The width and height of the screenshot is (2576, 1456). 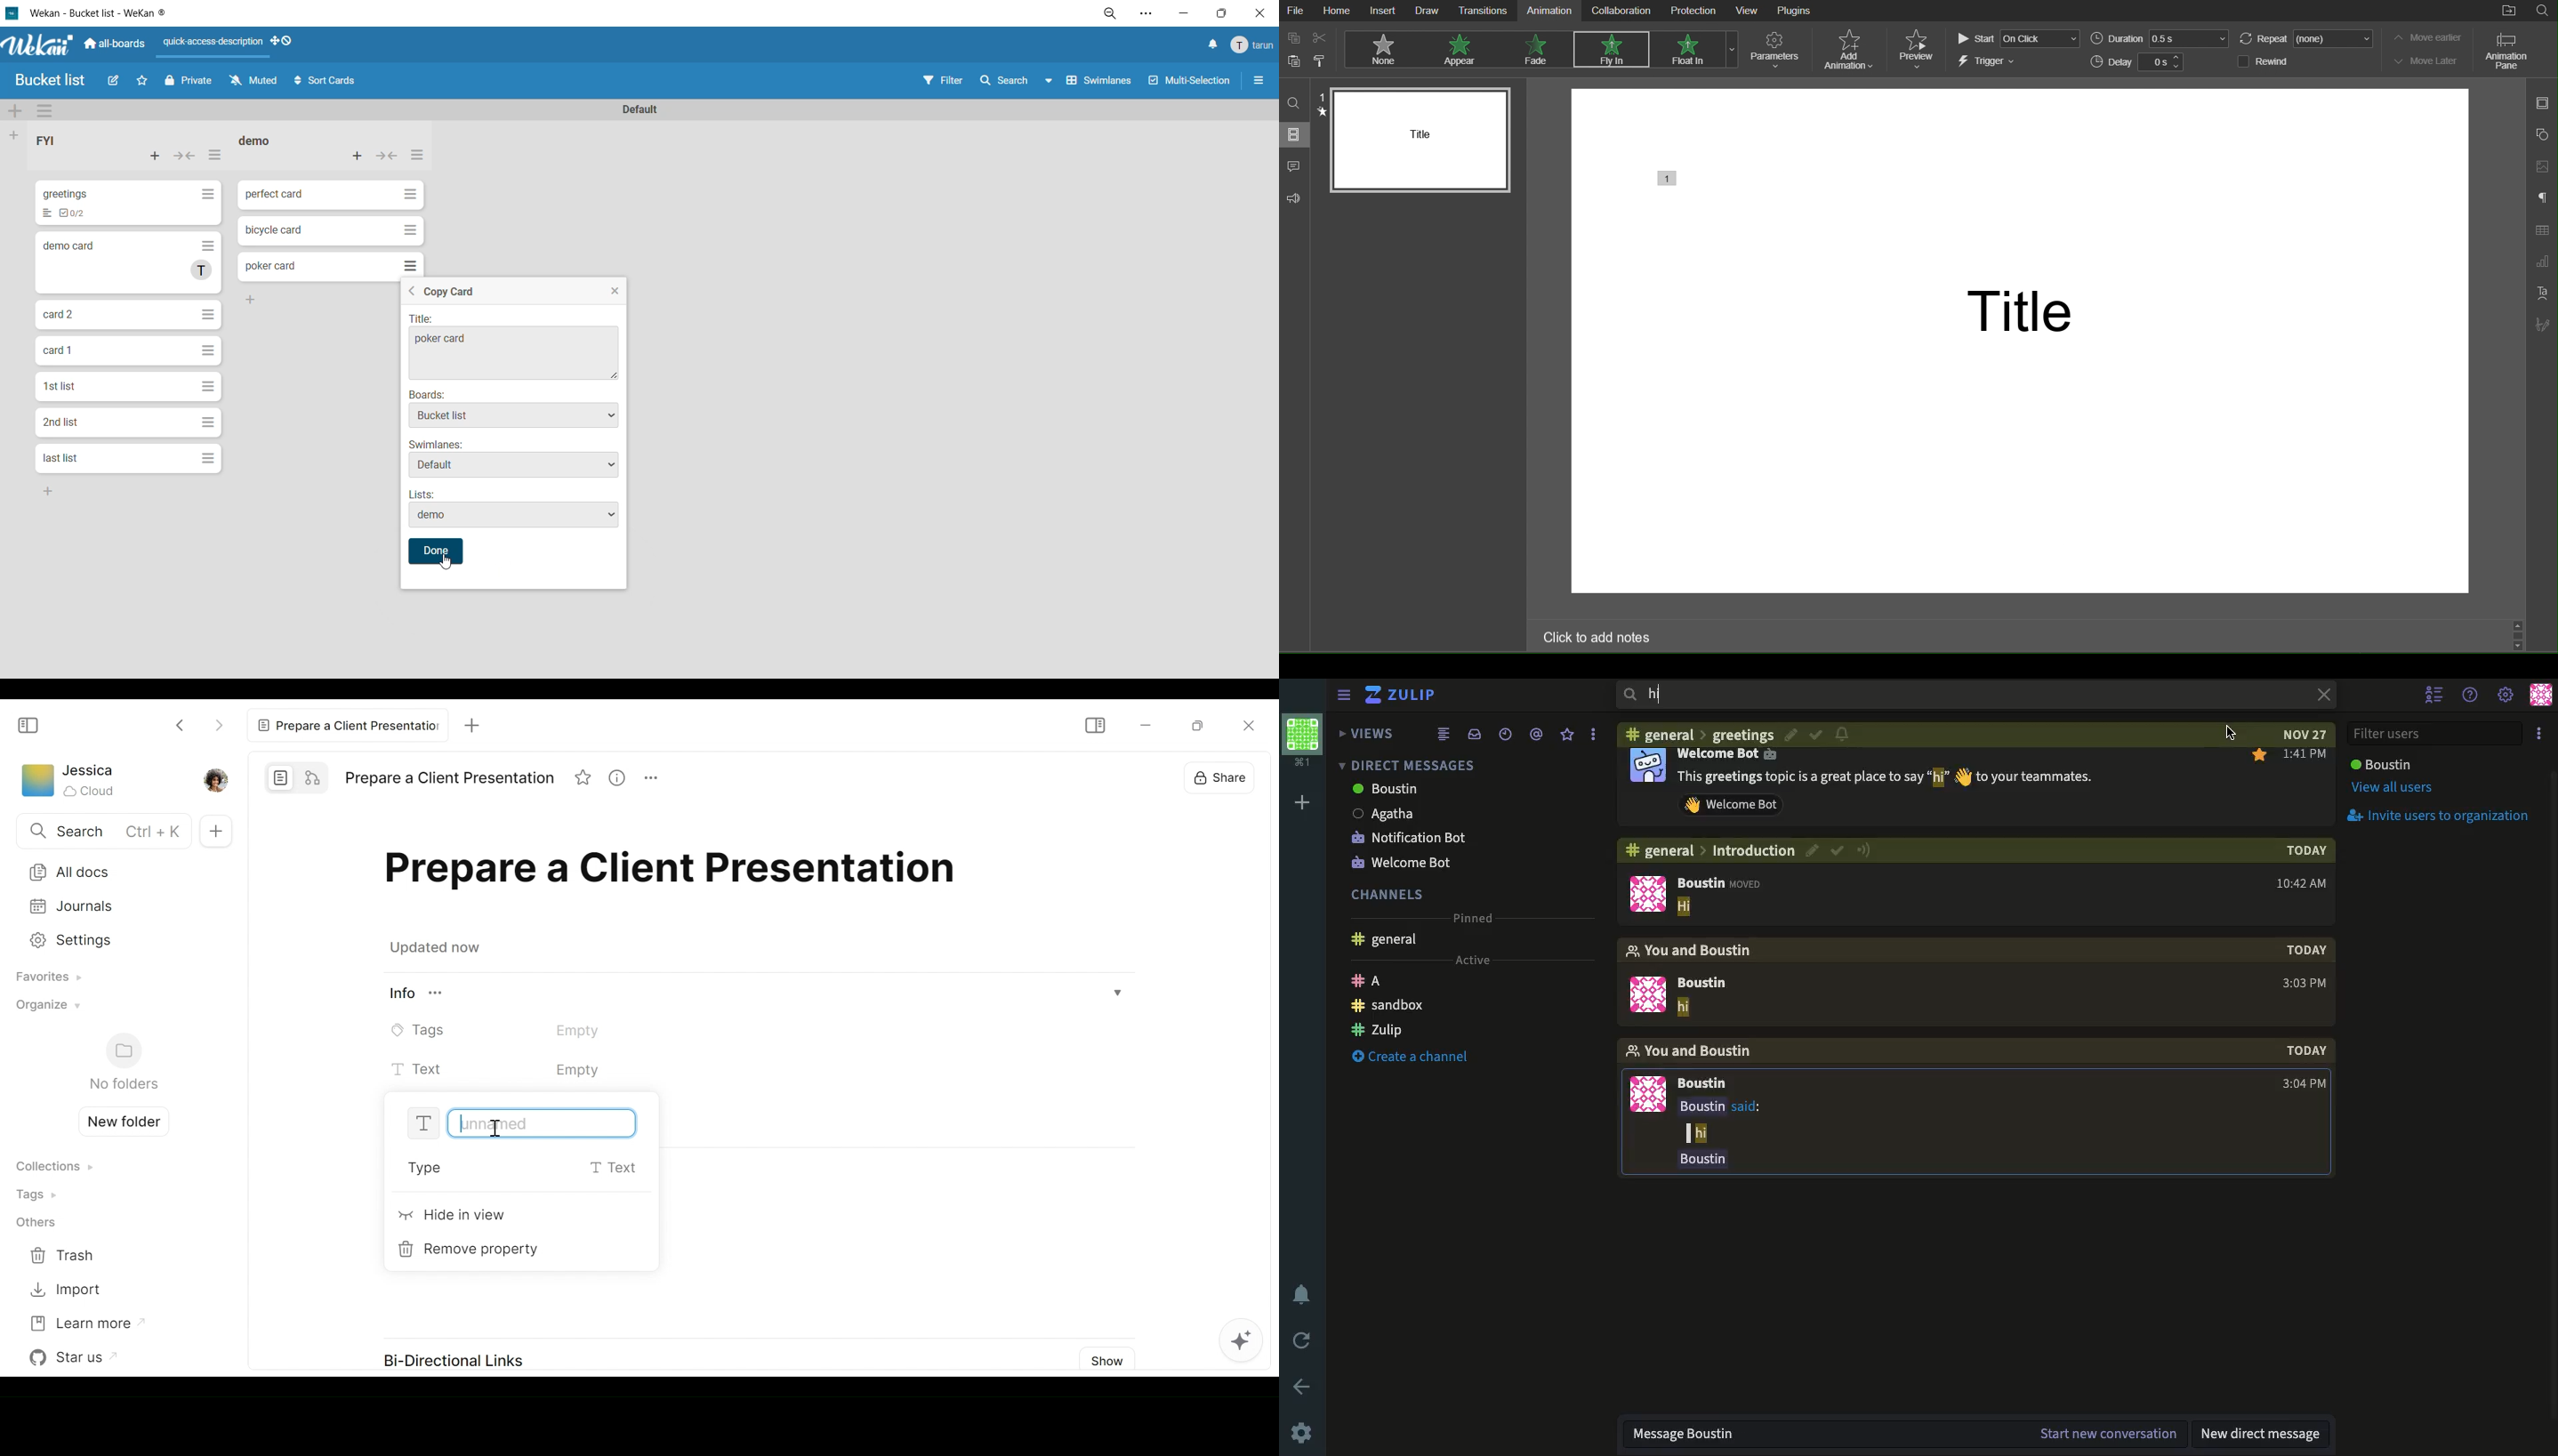 What do you see at coordinates (89, 771) in the screenshot?
I see `Username` at bounding box center [89, 771].